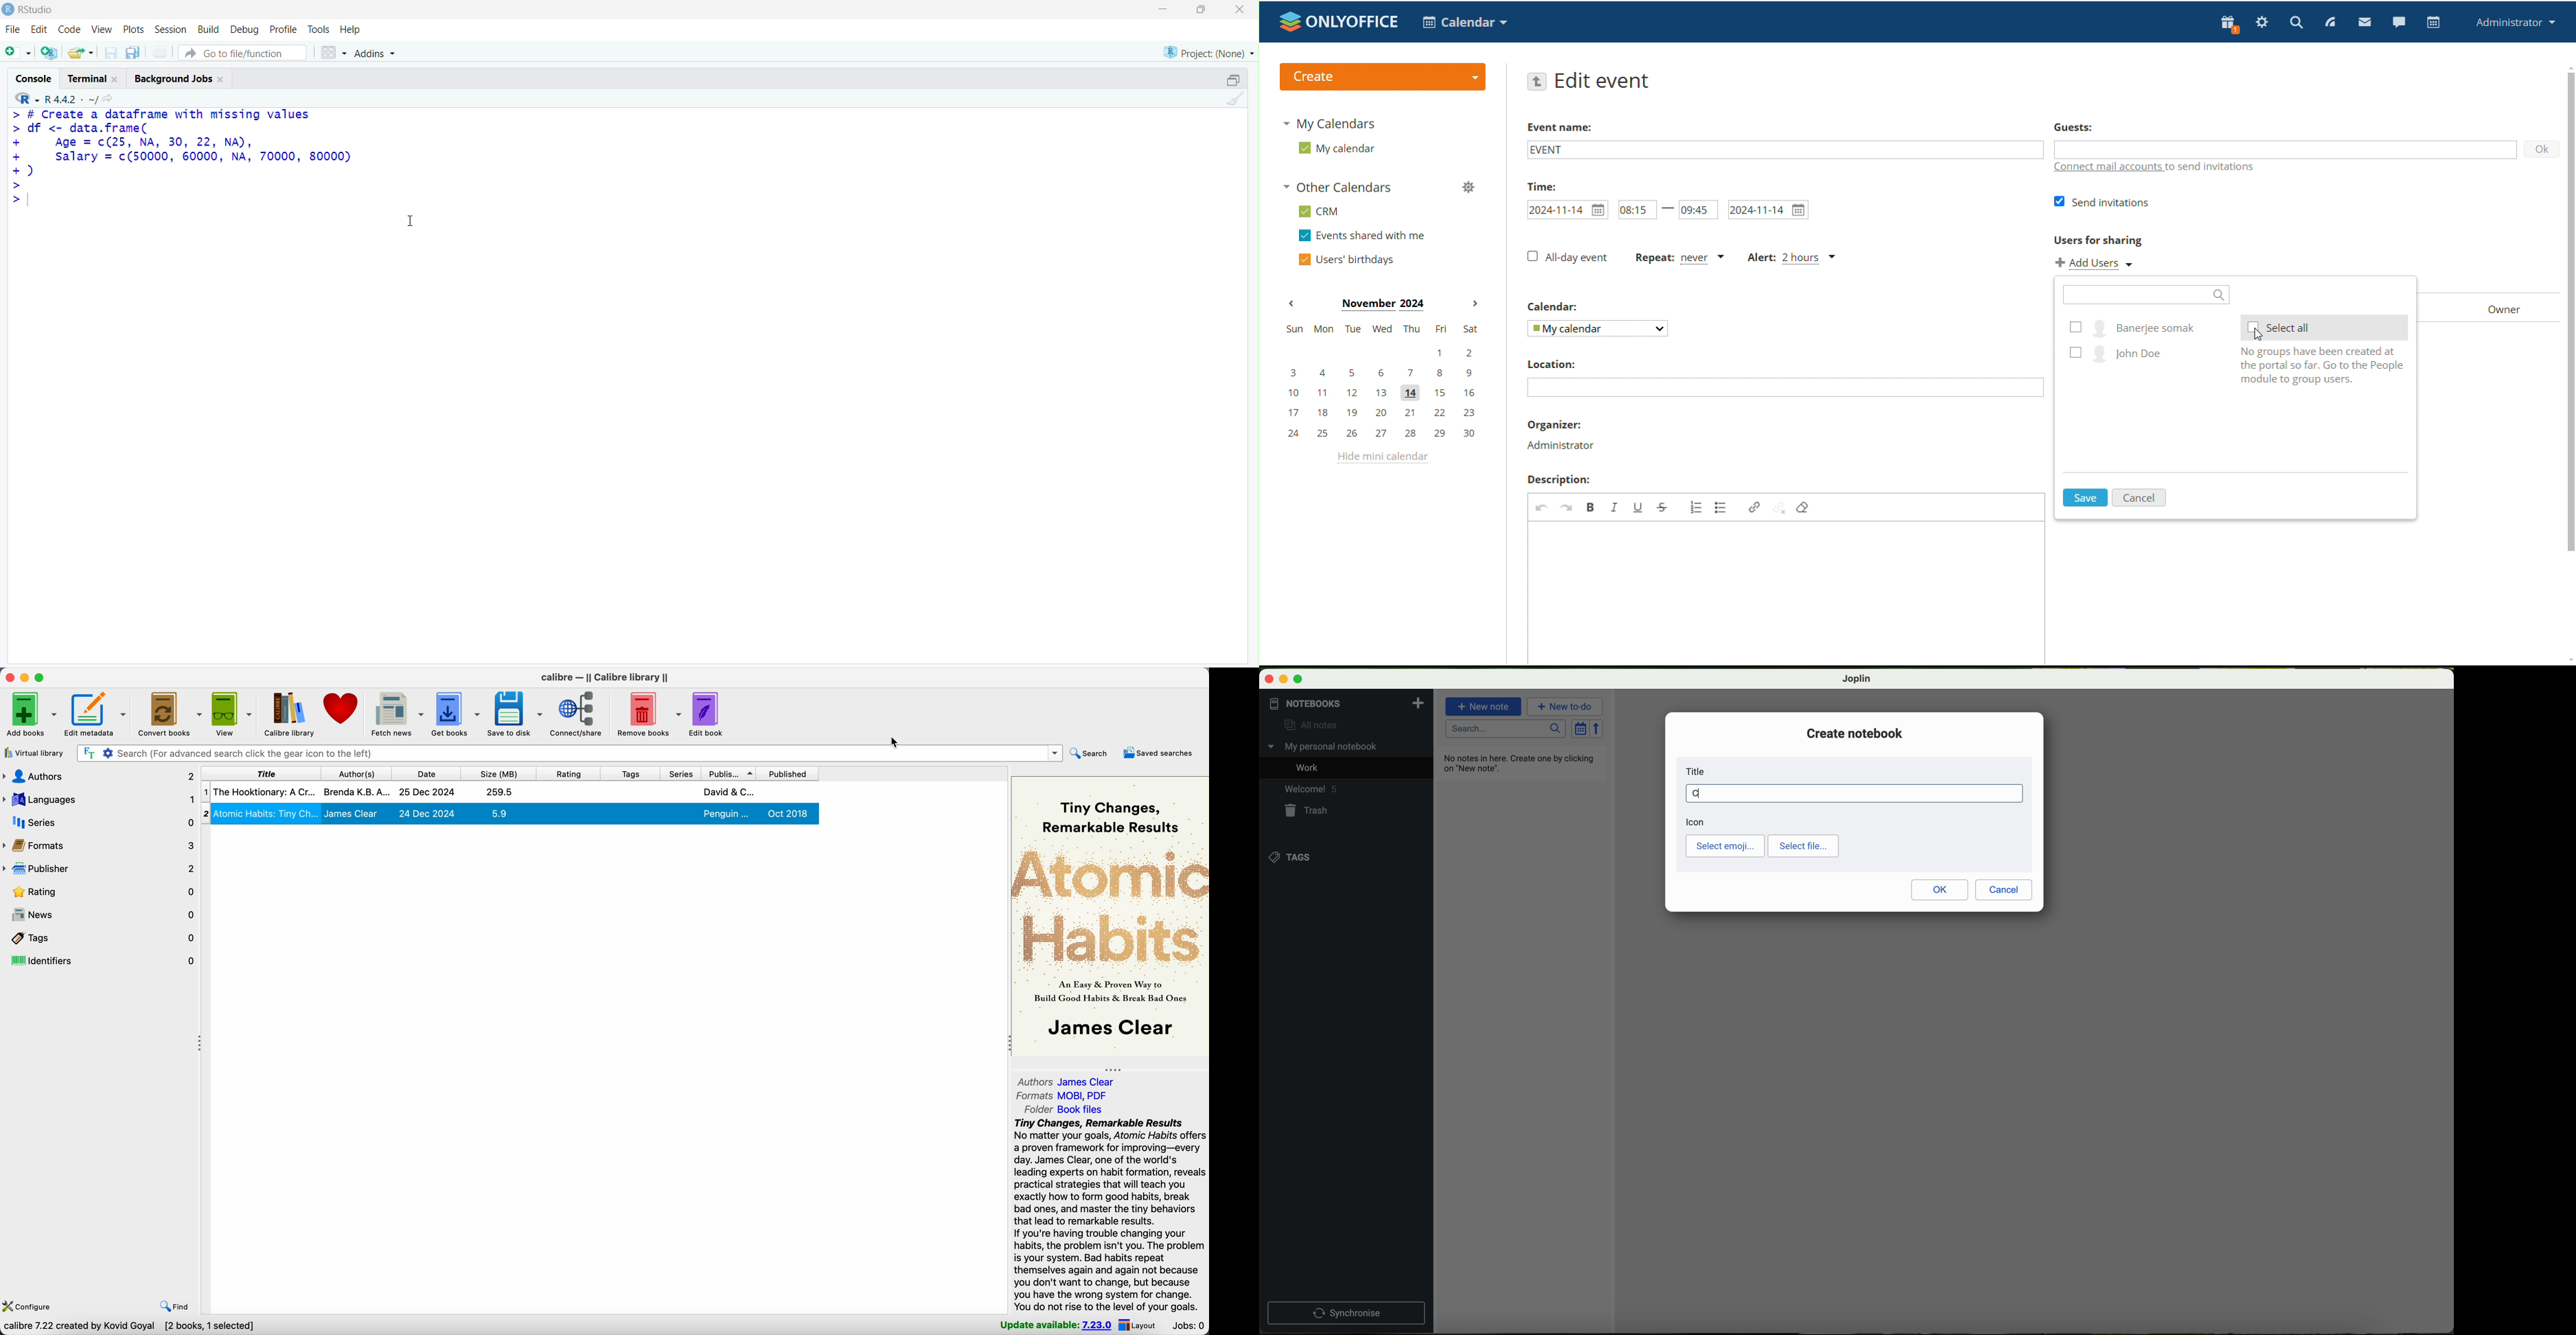 The width and height of the screenshot is (2576, 1344). I want to click on new note button, so click(1484, 706).